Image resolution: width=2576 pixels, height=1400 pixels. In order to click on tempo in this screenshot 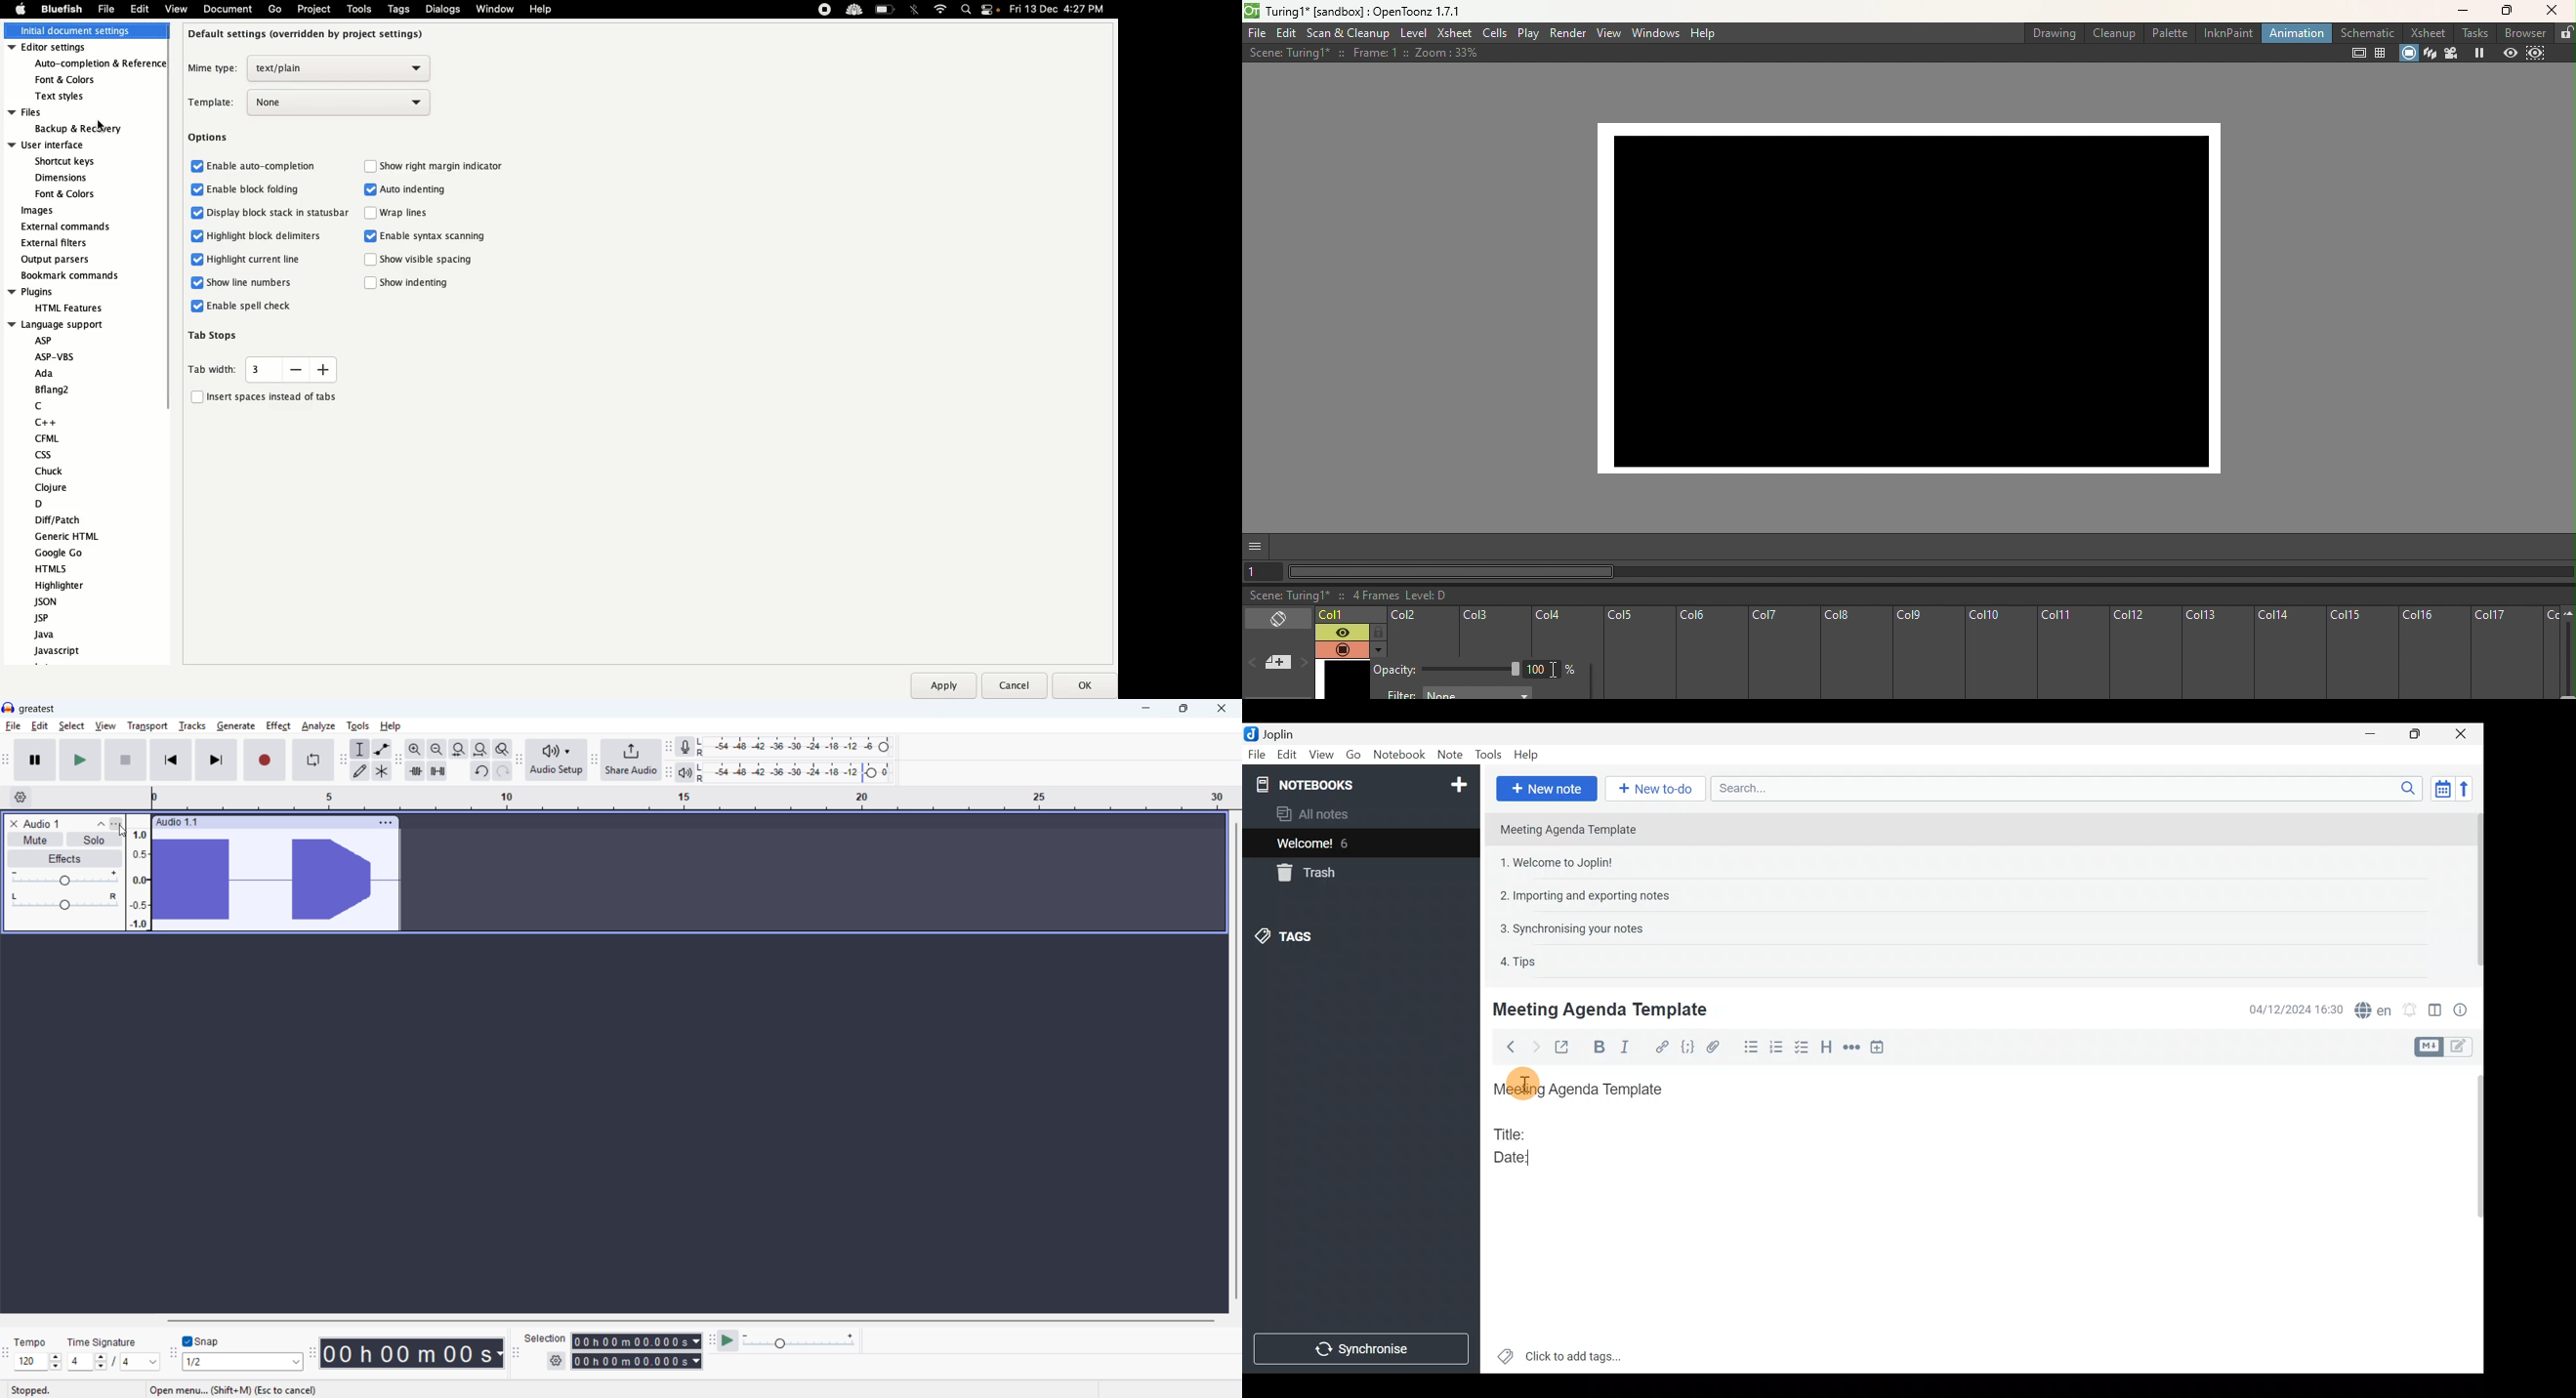, I will do `click(32, 1342)`.